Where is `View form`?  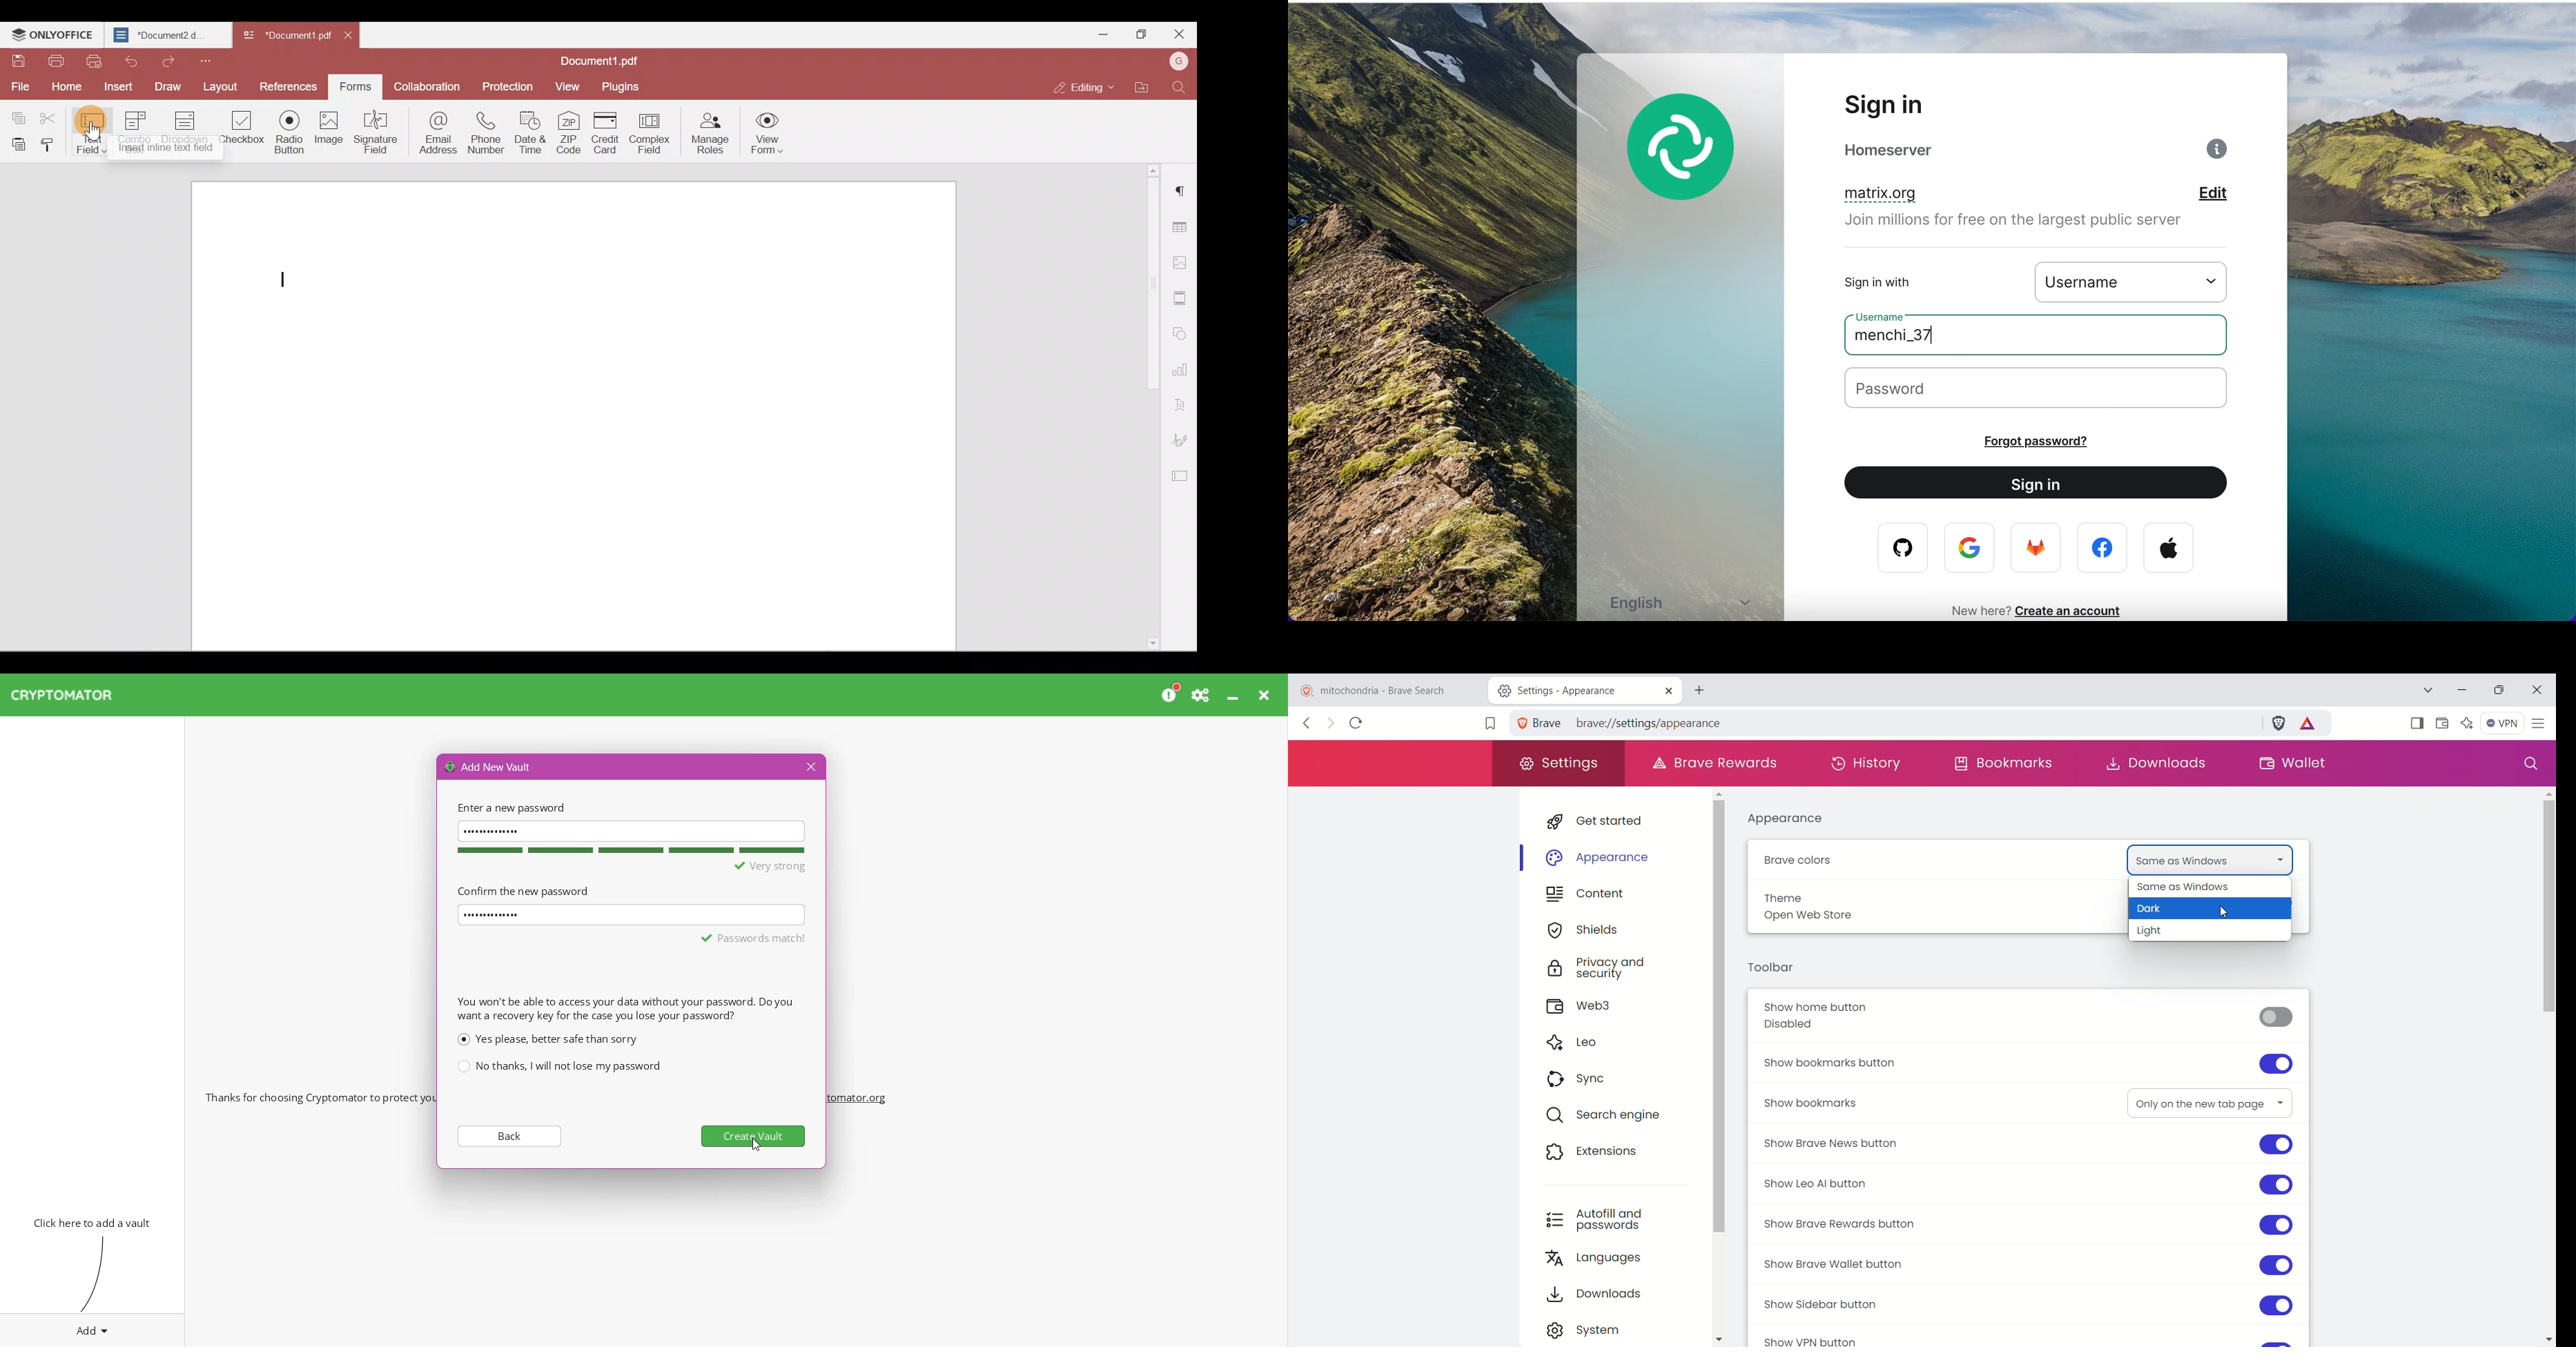
View form is located at coordinates (767, 135).